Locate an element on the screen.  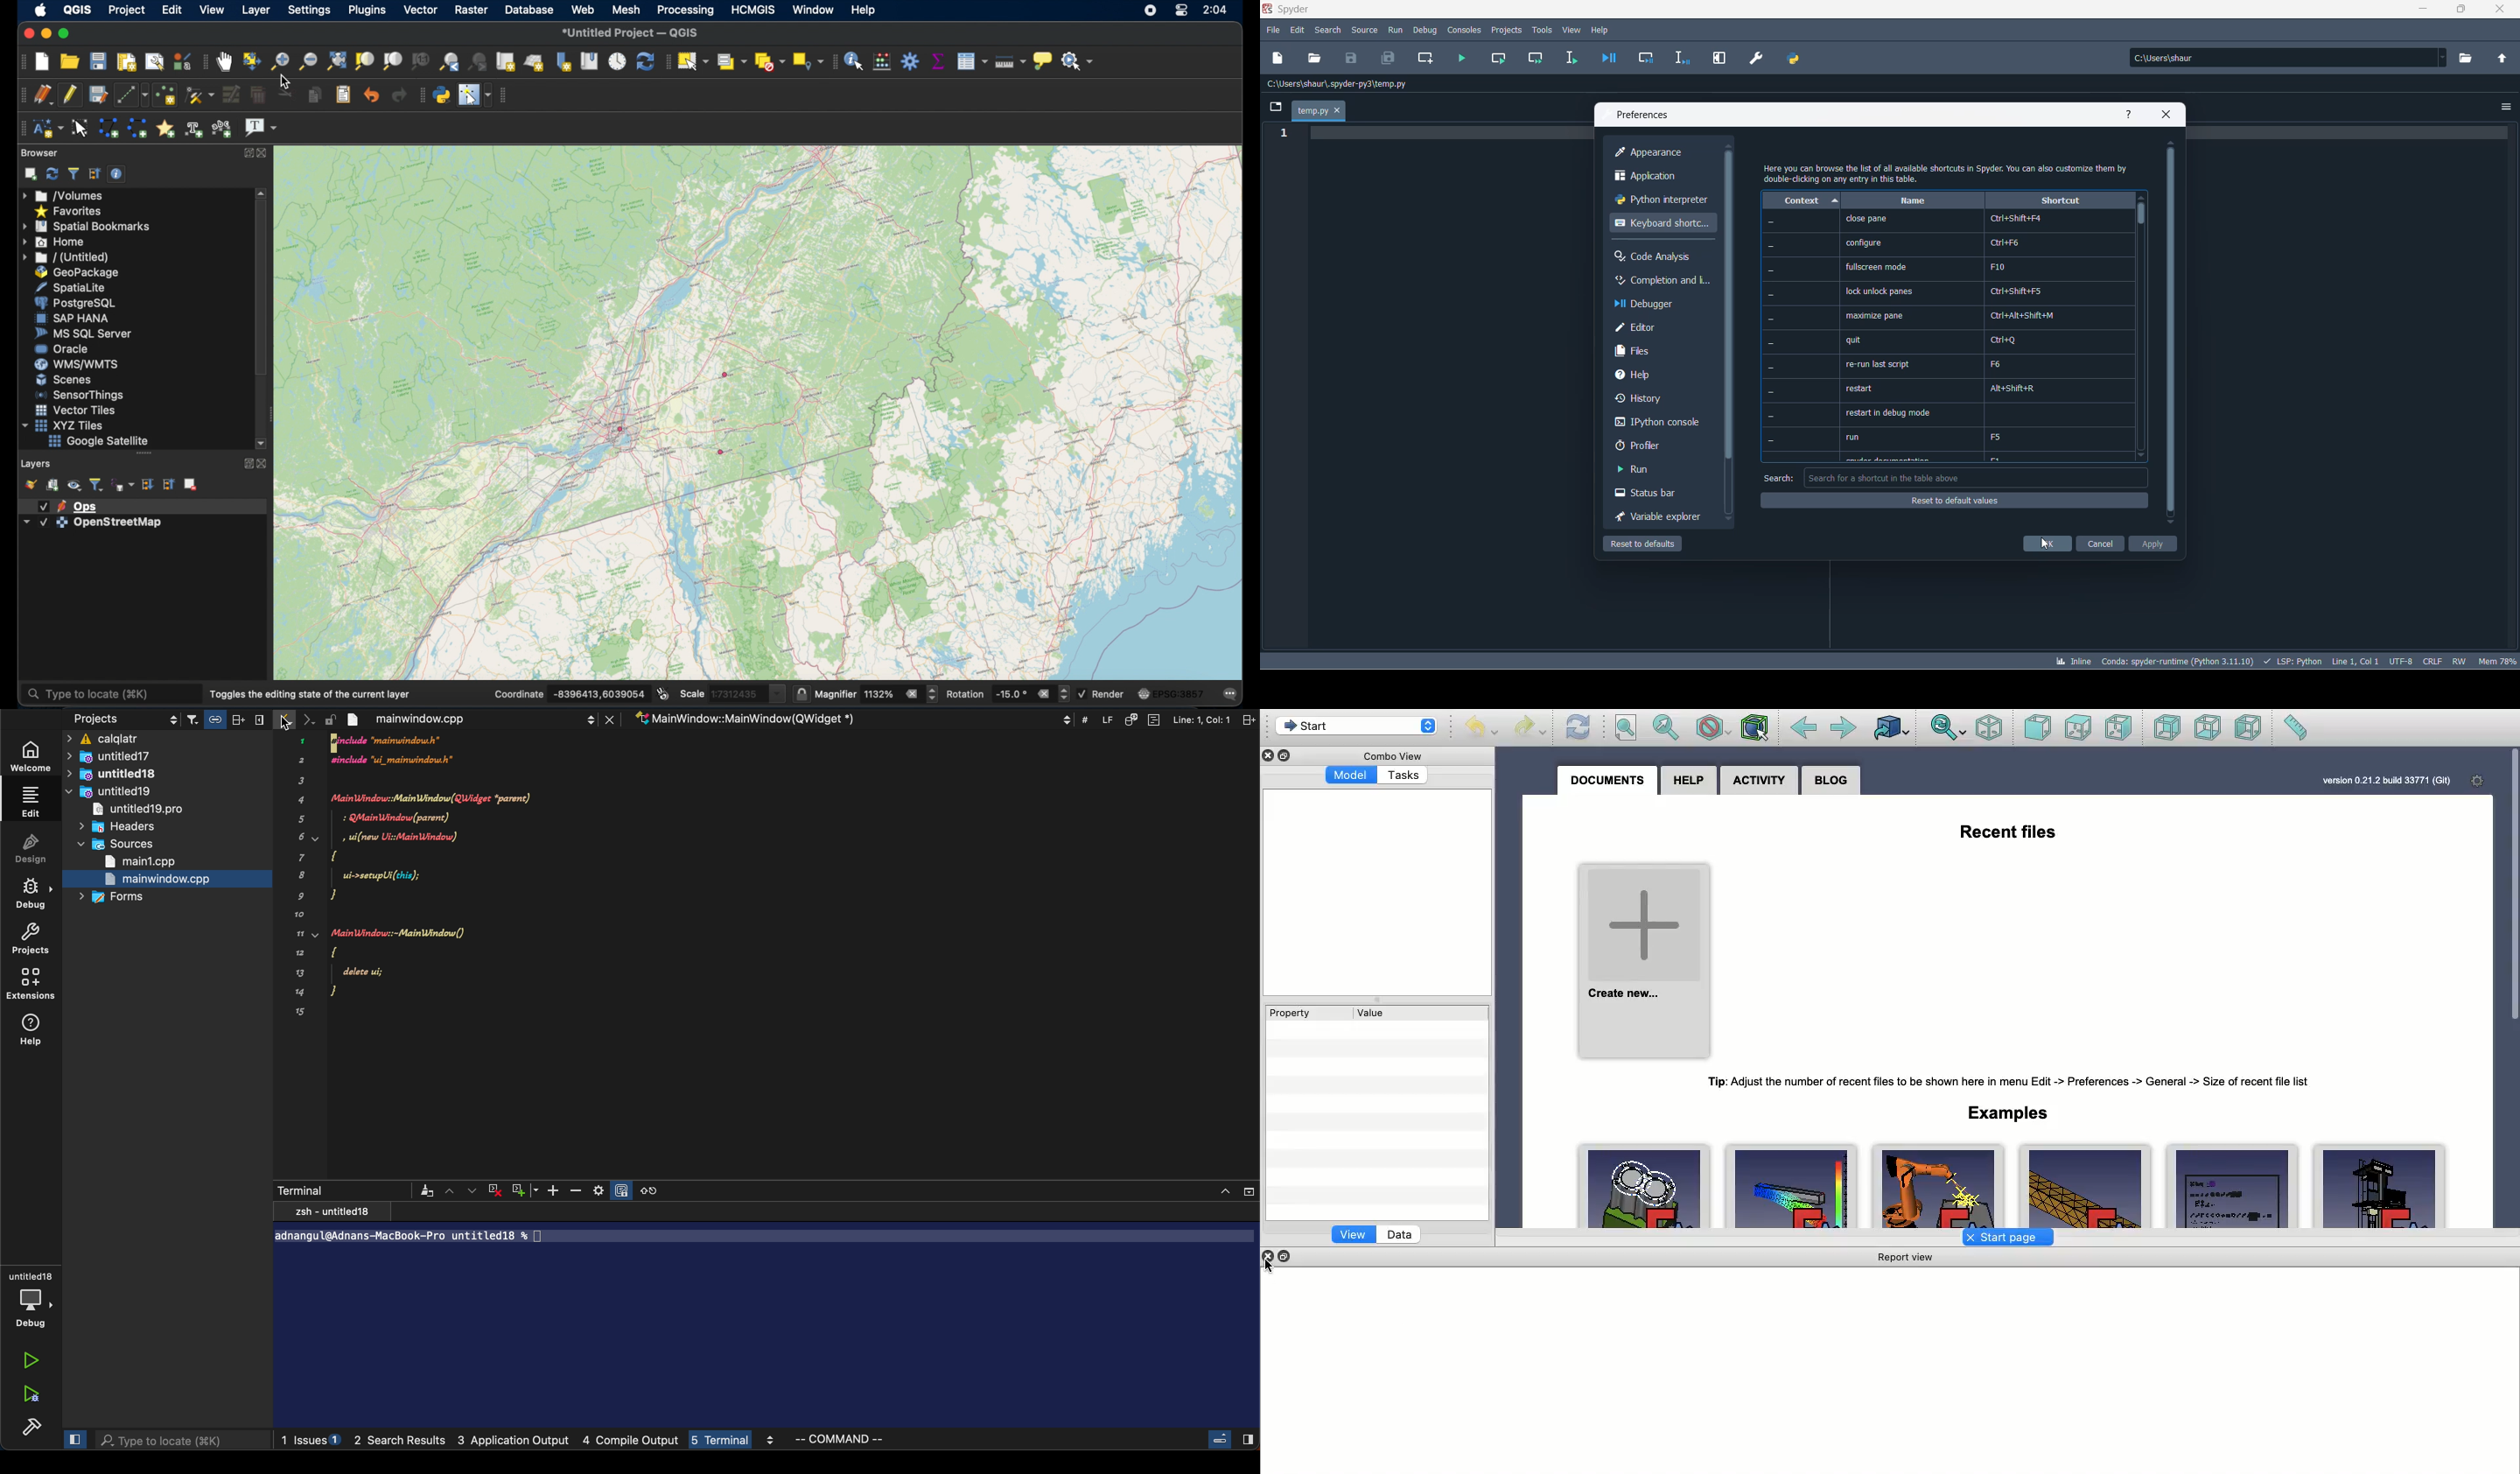
move up is located at coordinates (1730, 146).